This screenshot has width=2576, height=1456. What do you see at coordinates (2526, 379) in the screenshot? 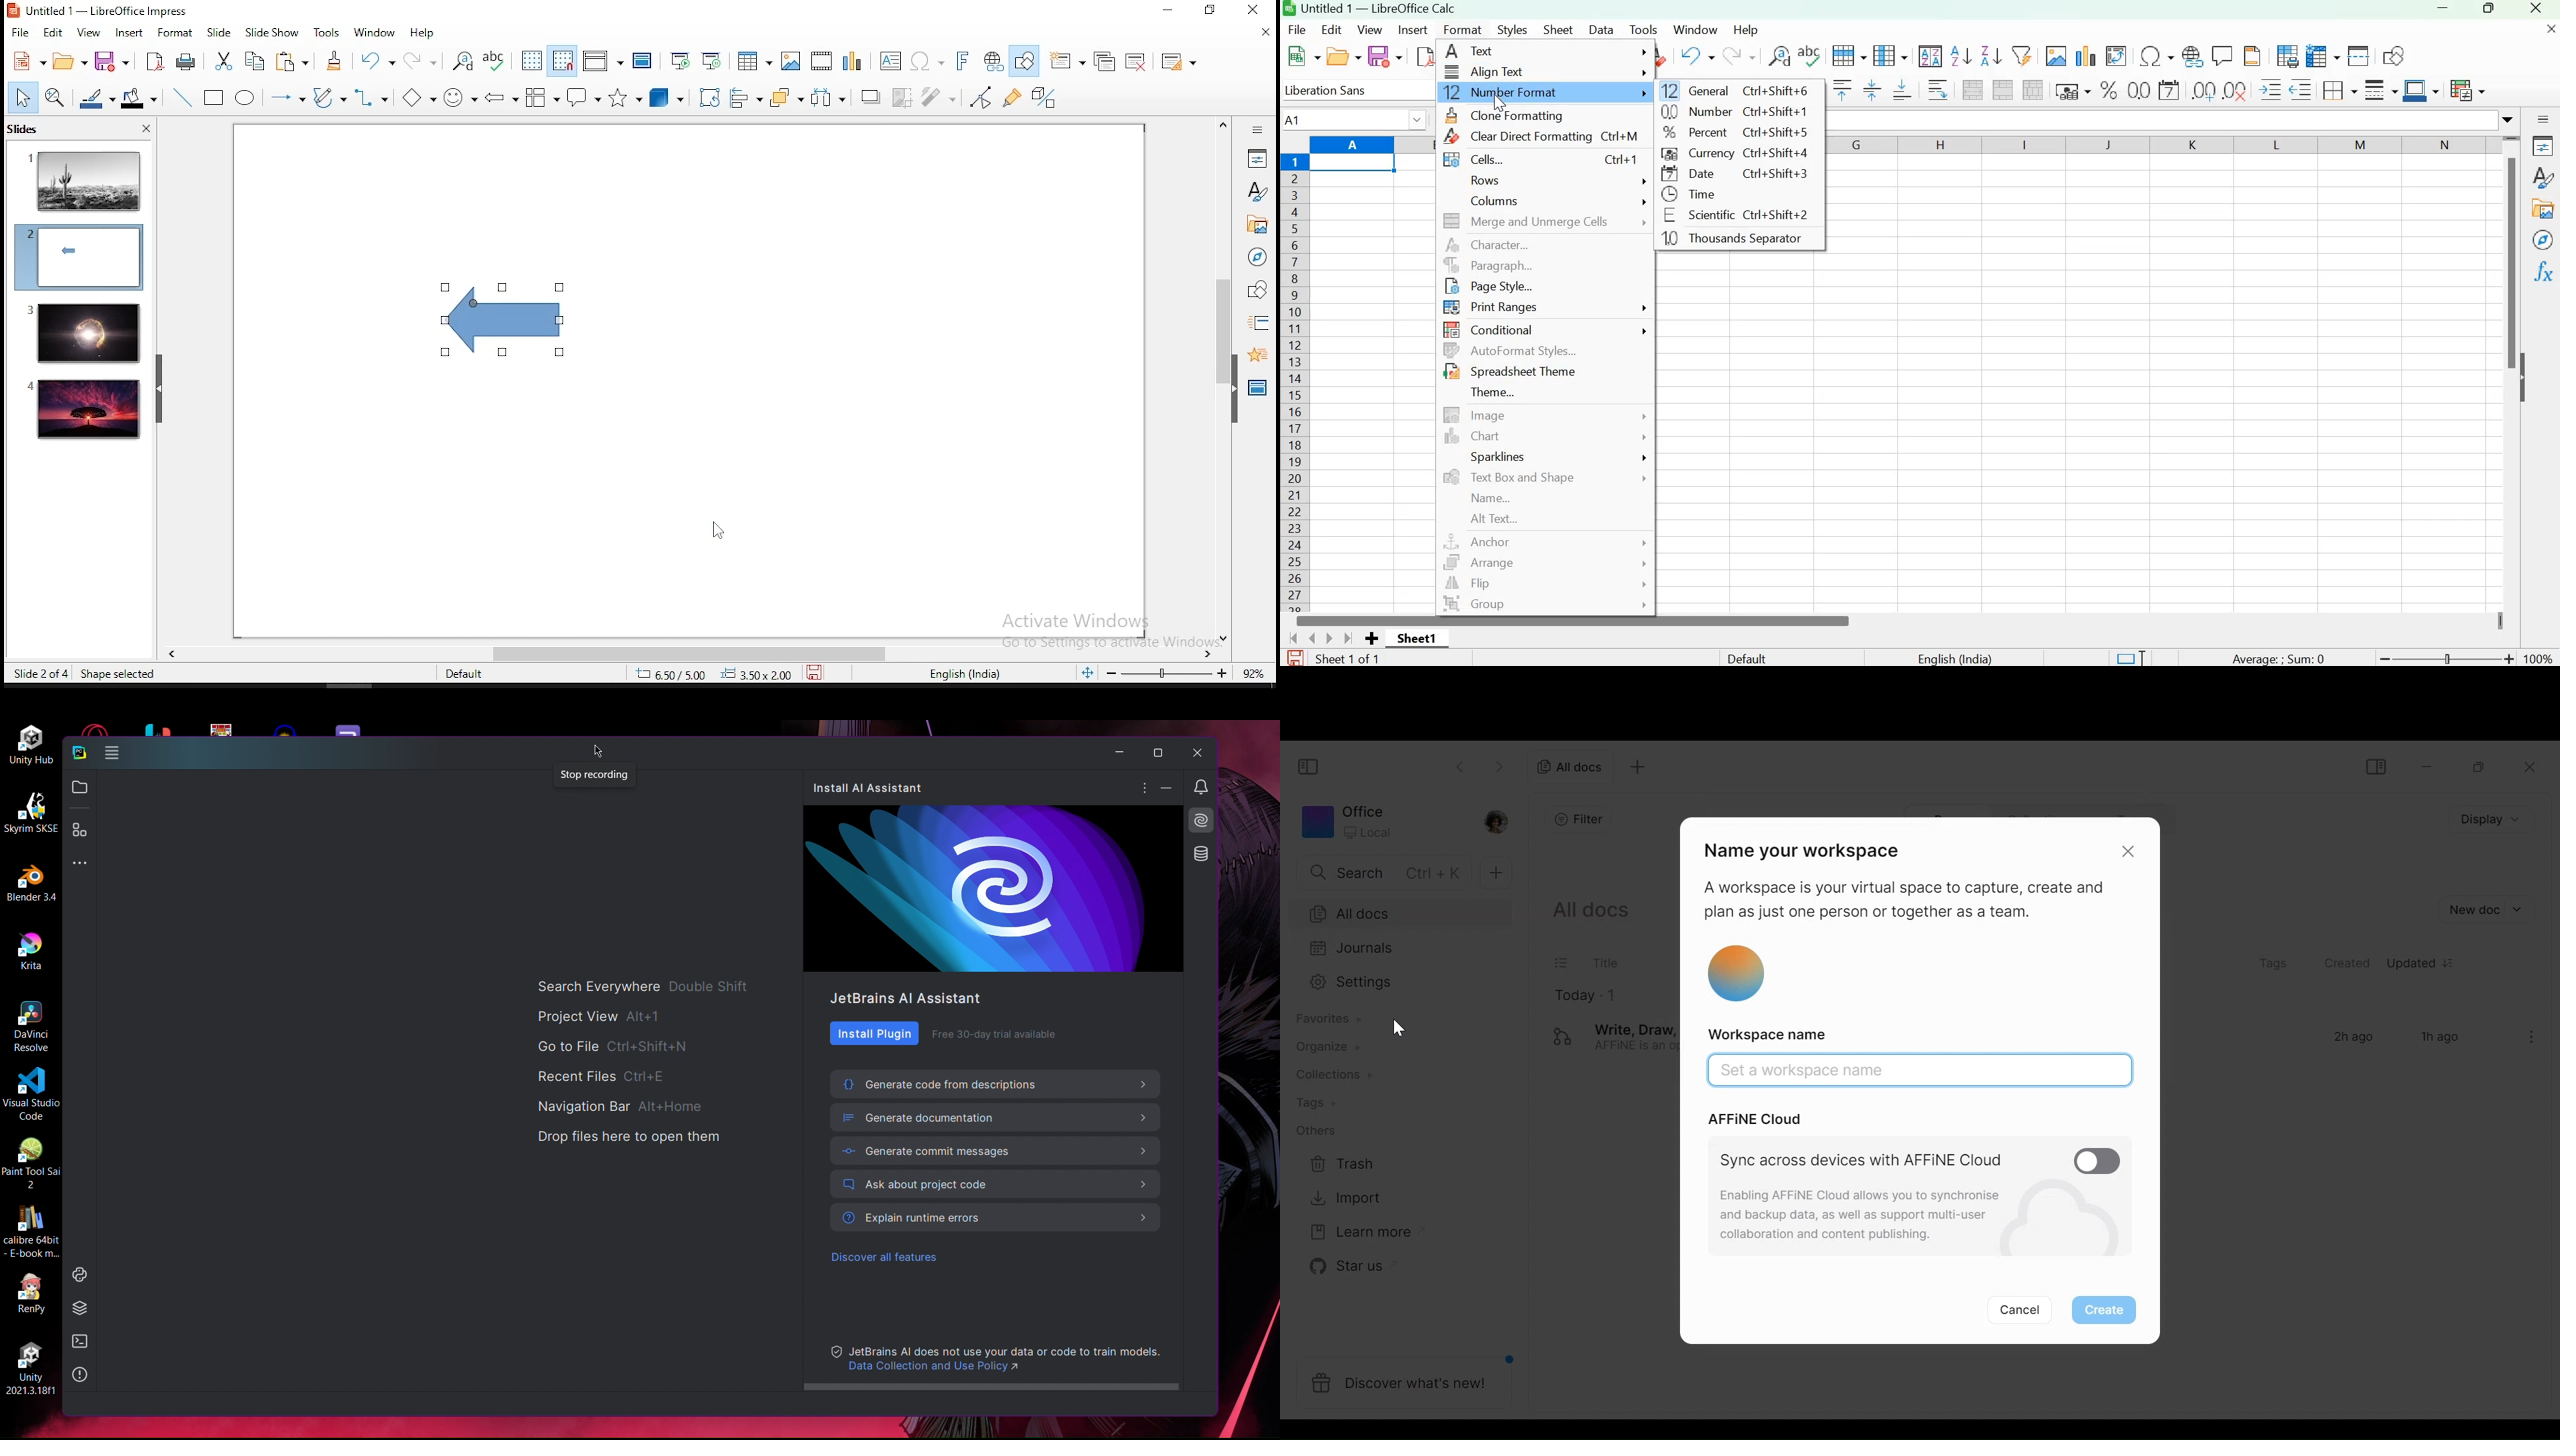
I see `Hide` at bounding box center [2526, 379].